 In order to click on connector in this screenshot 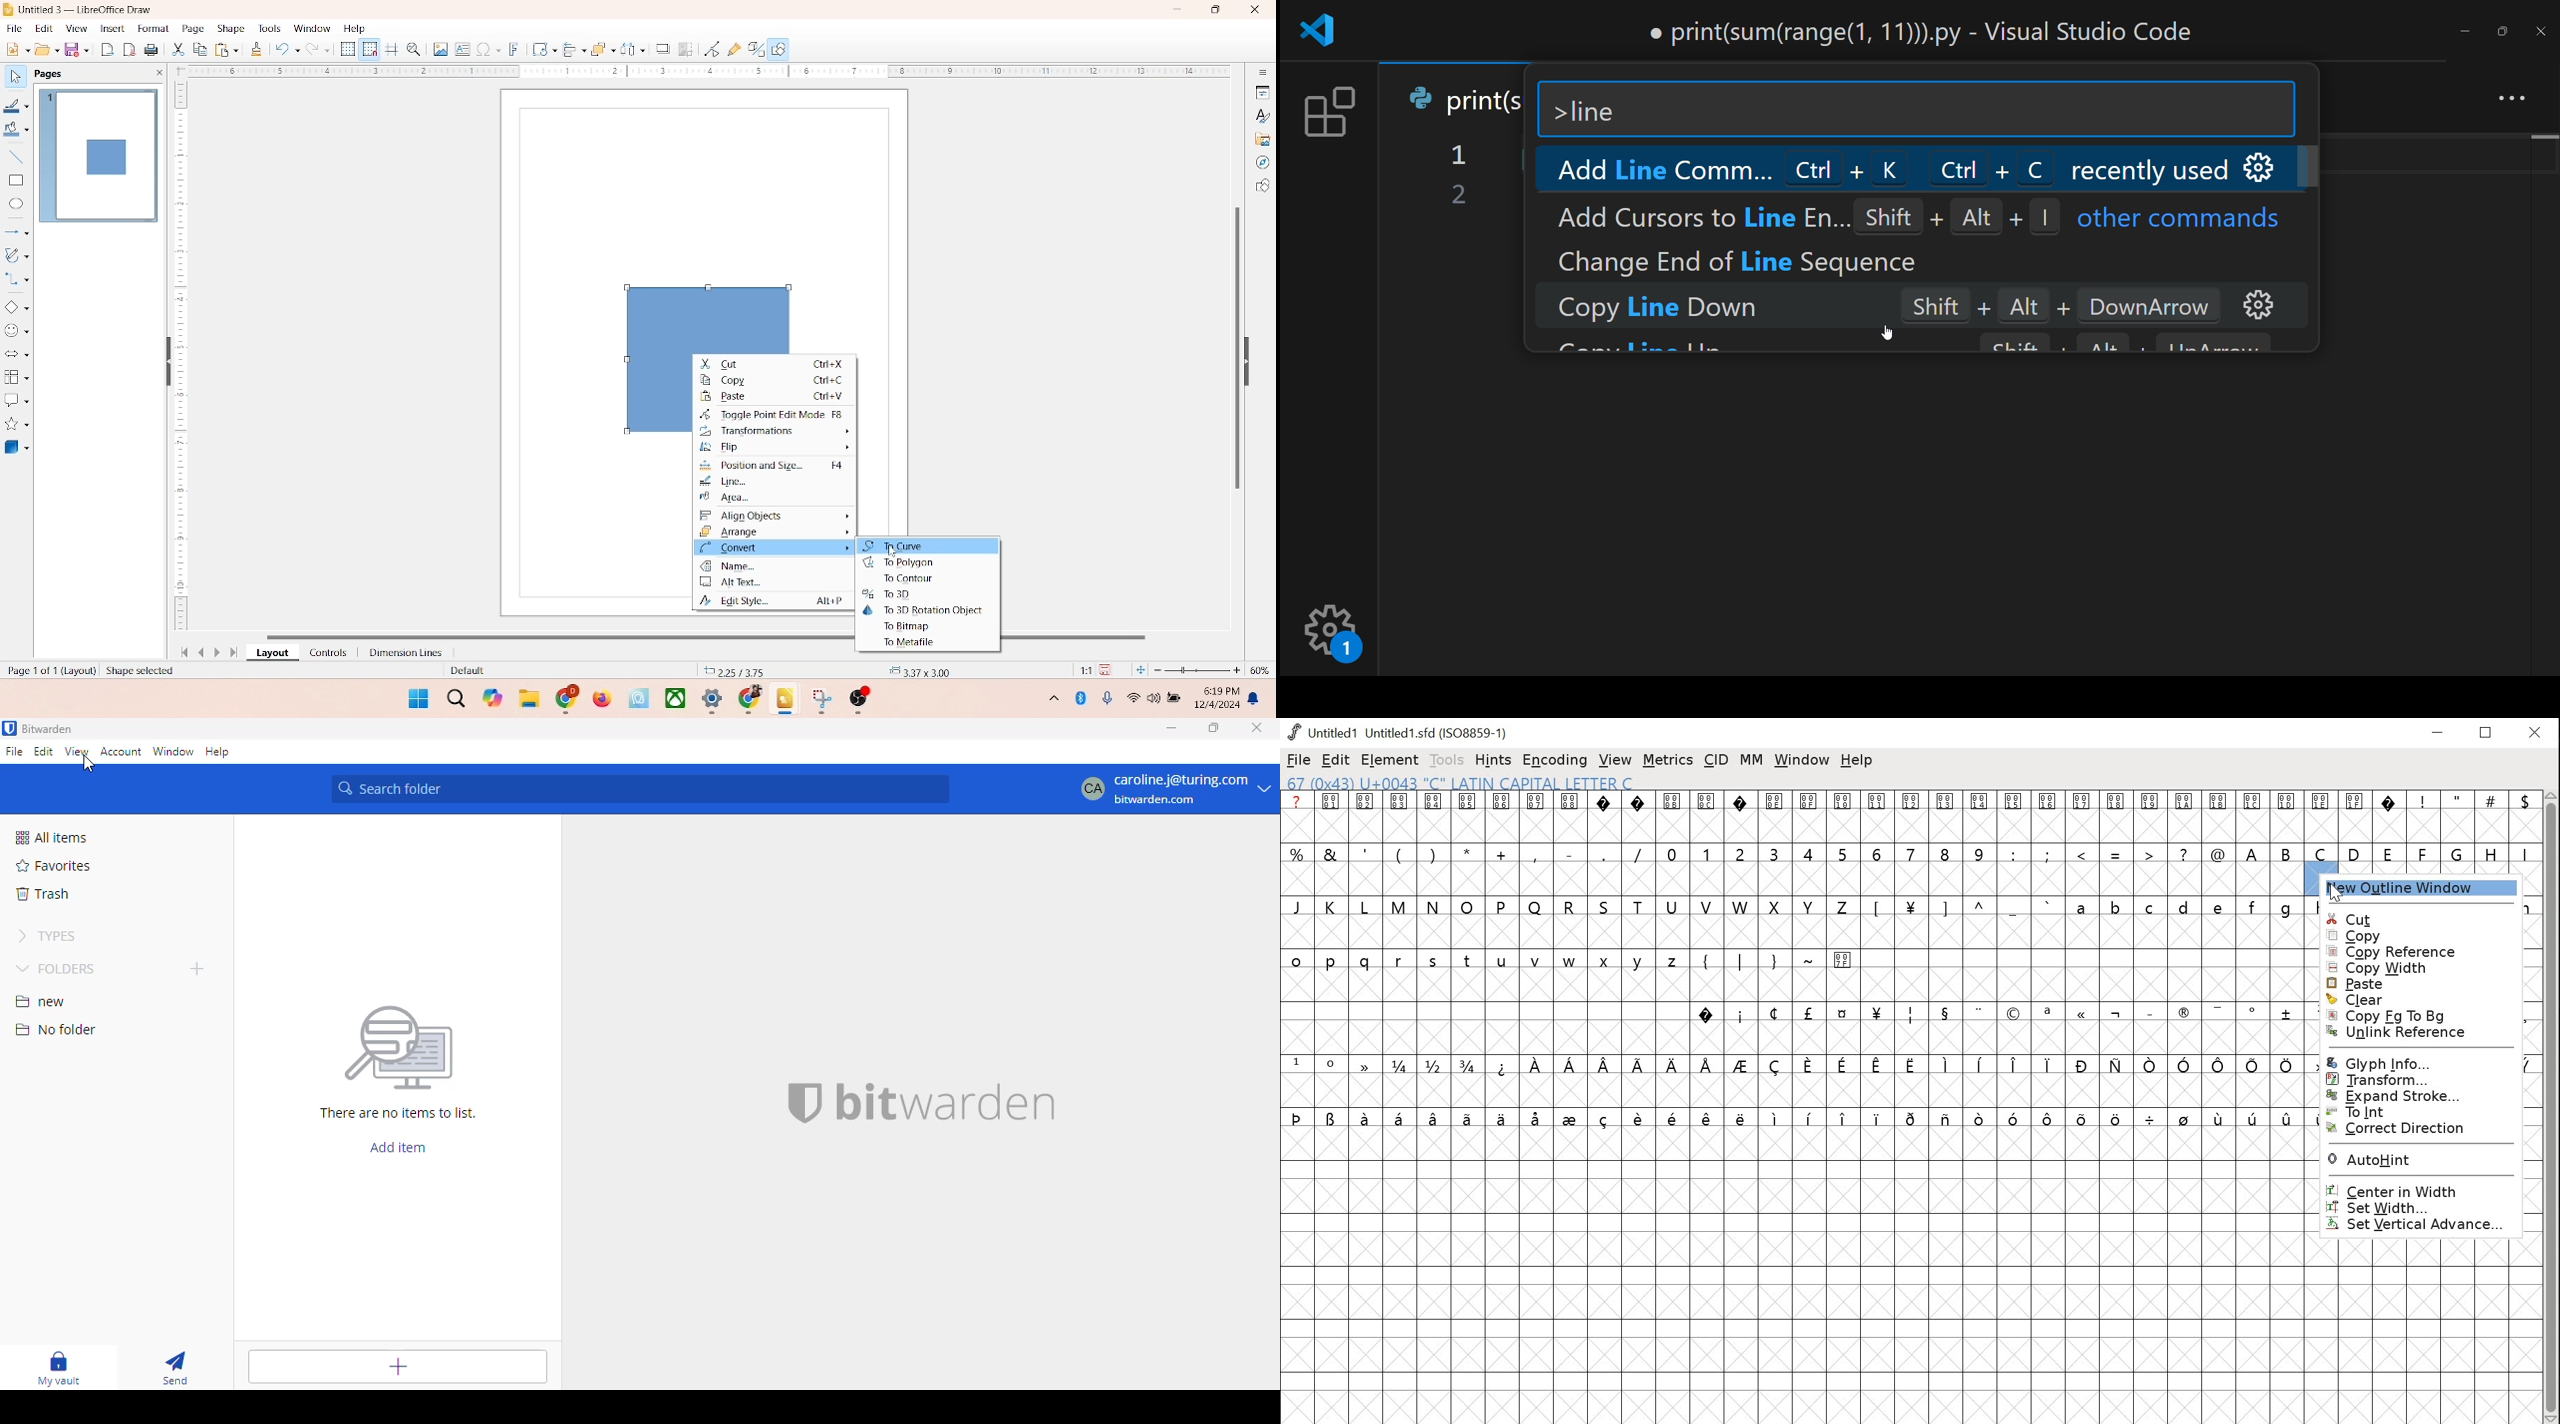, I will do `click(18, 279)`.